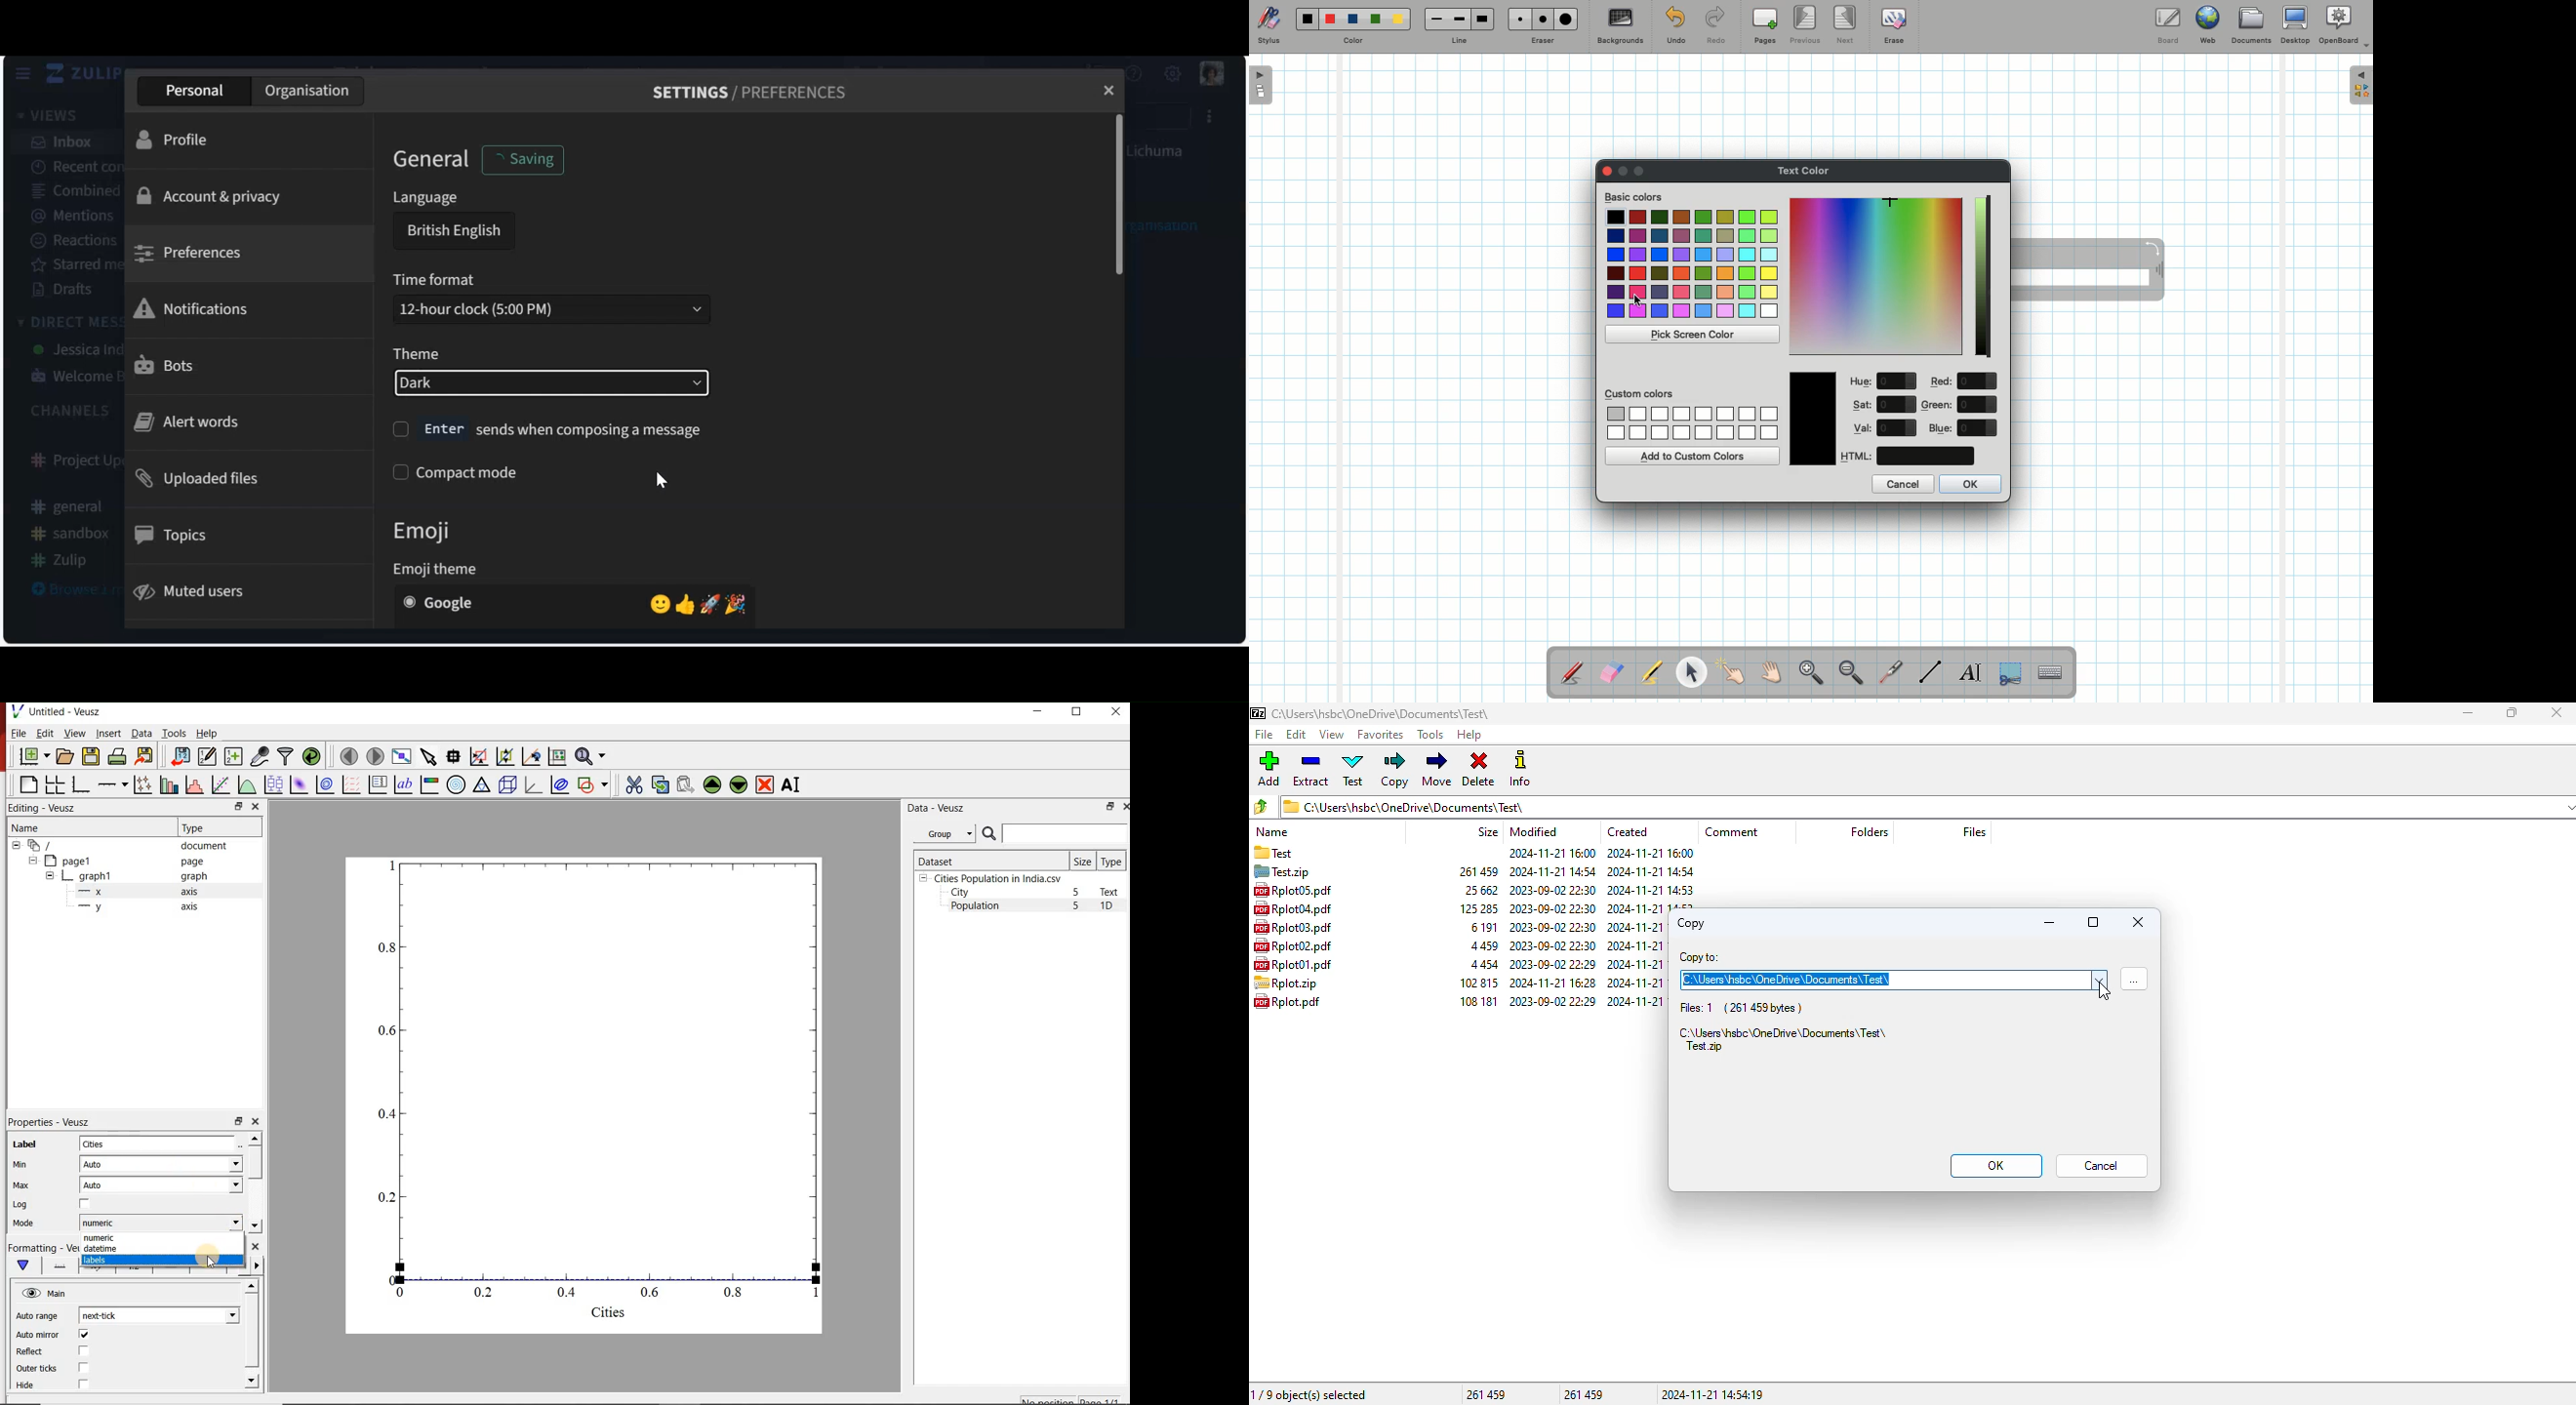 Image resolution: width=2576 pixels, height=1428 pixels. I want to click on open a document, so click(64, 756).